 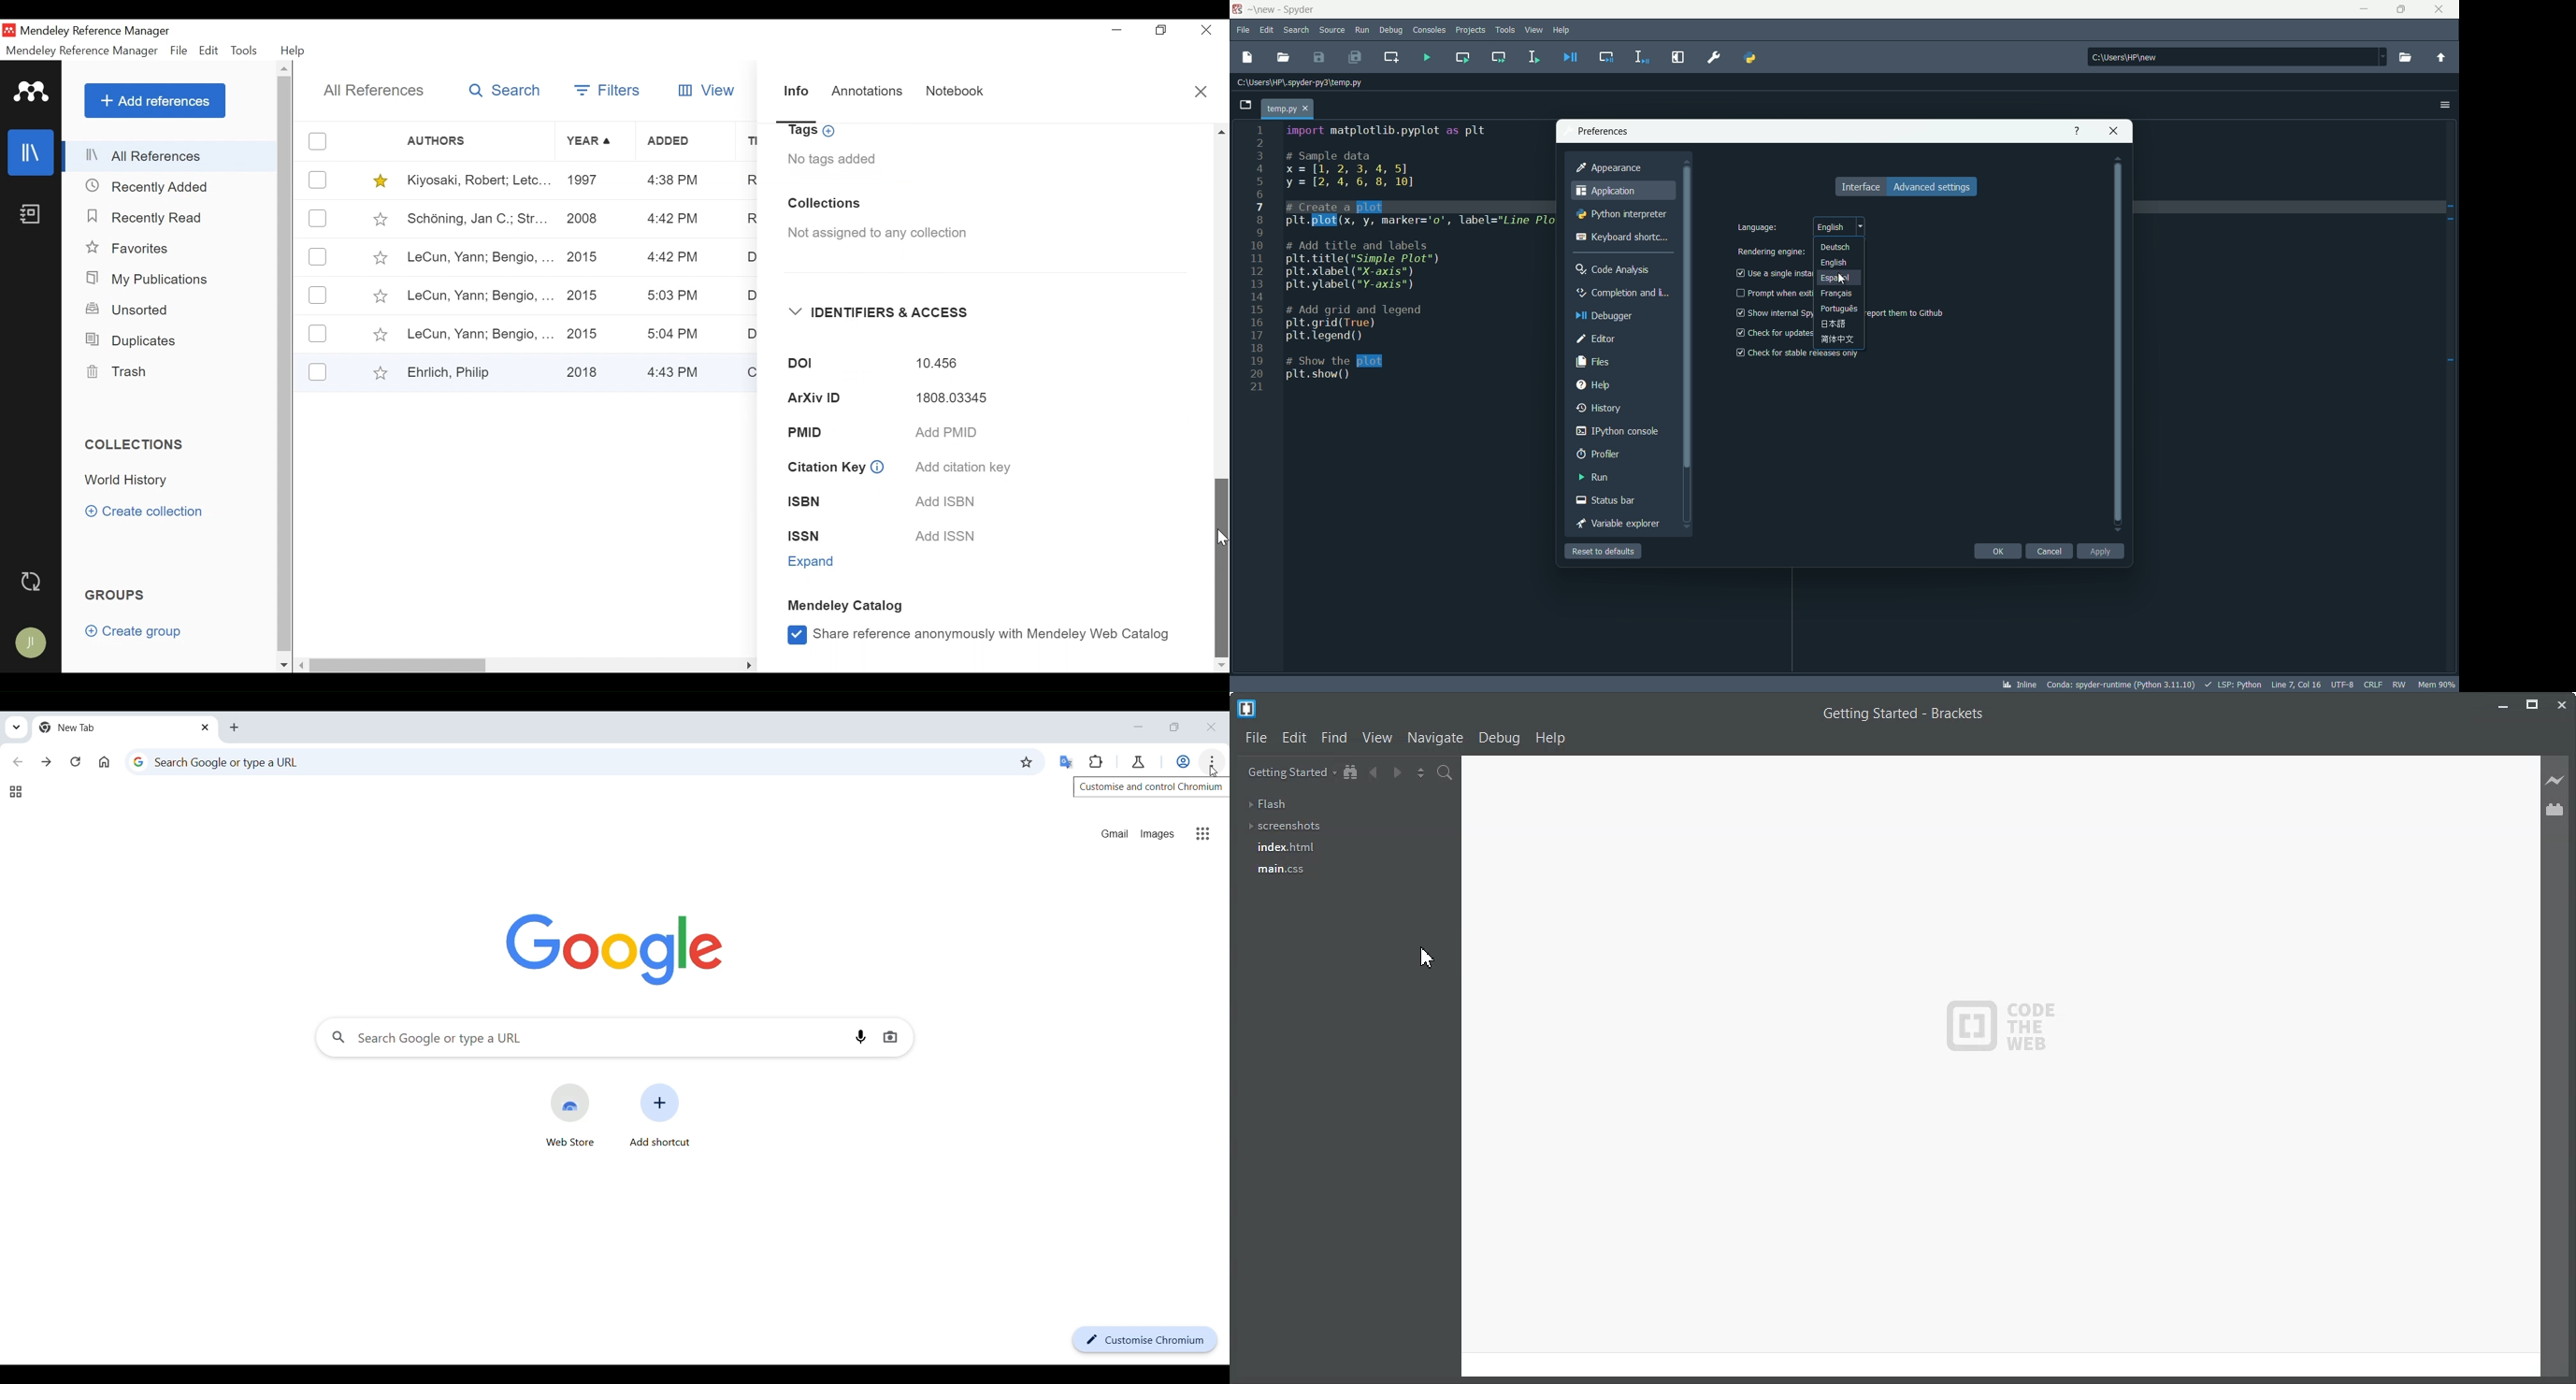 What do you see at coordinates (1738, 353) in the screenshot?
I see `checkbox` at bounding box center [1738, 353].